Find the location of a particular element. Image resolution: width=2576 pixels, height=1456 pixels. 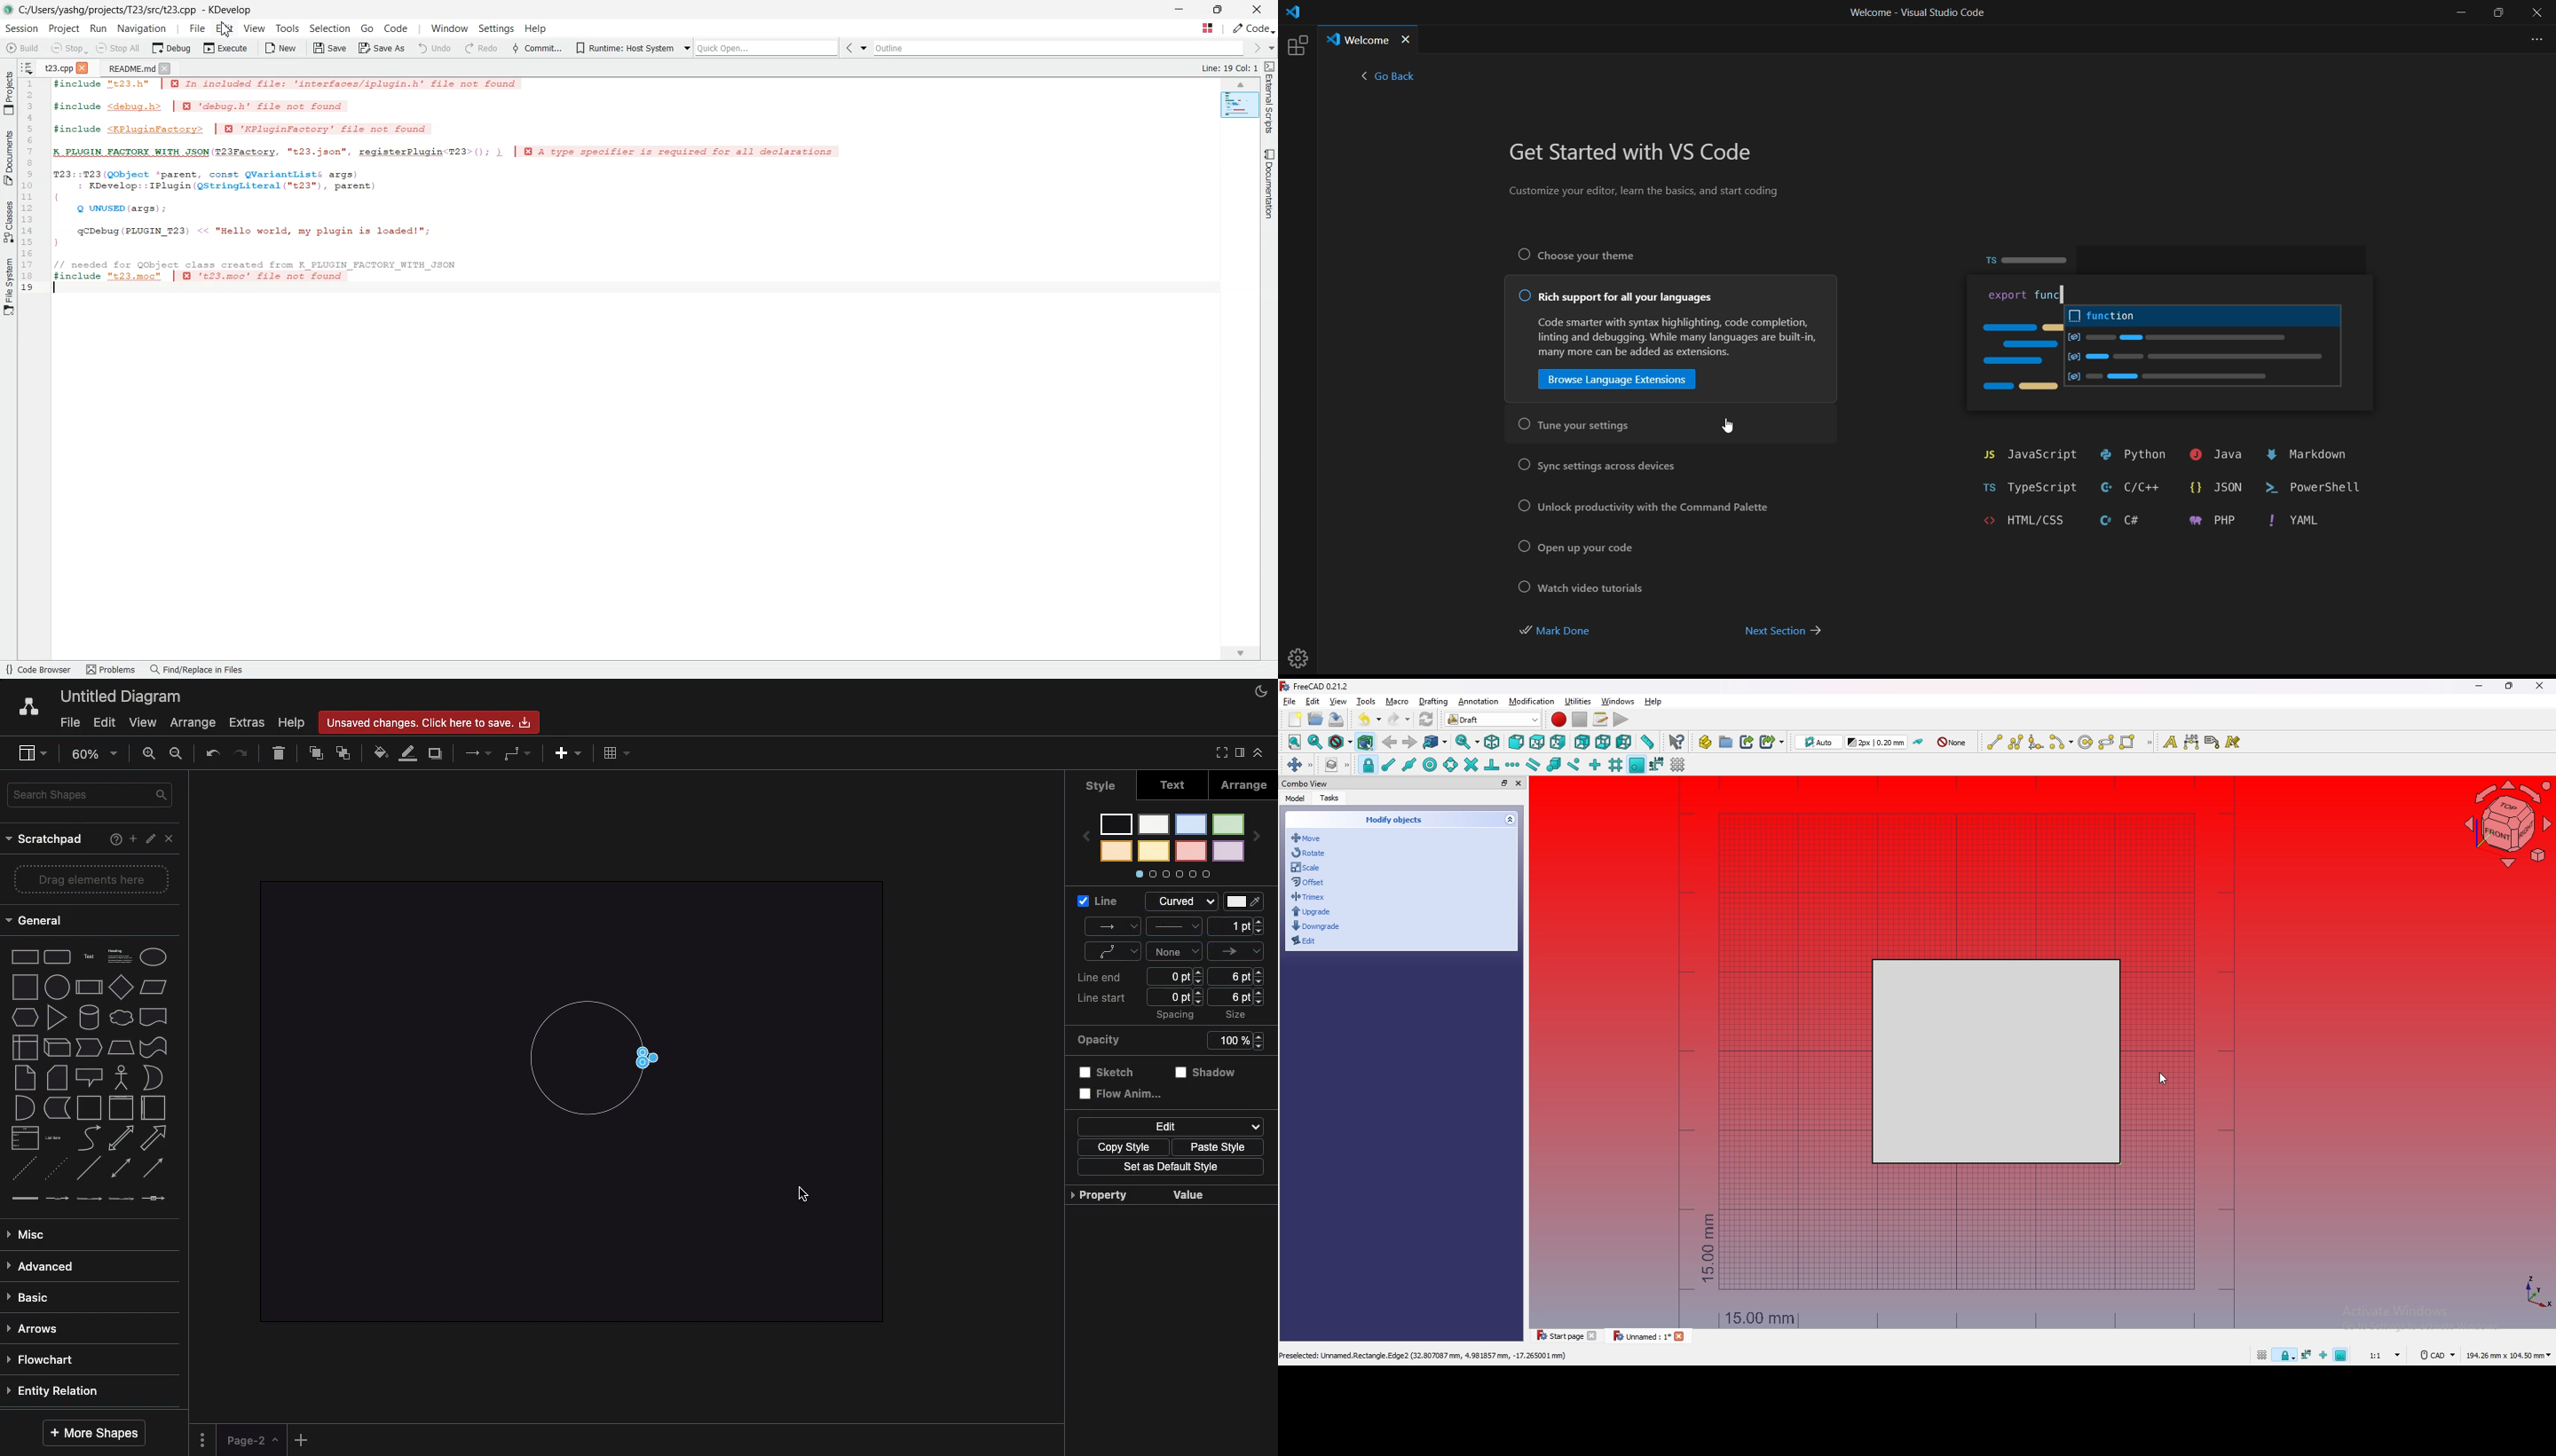

modify objects is located at coordinates (1402, 818).